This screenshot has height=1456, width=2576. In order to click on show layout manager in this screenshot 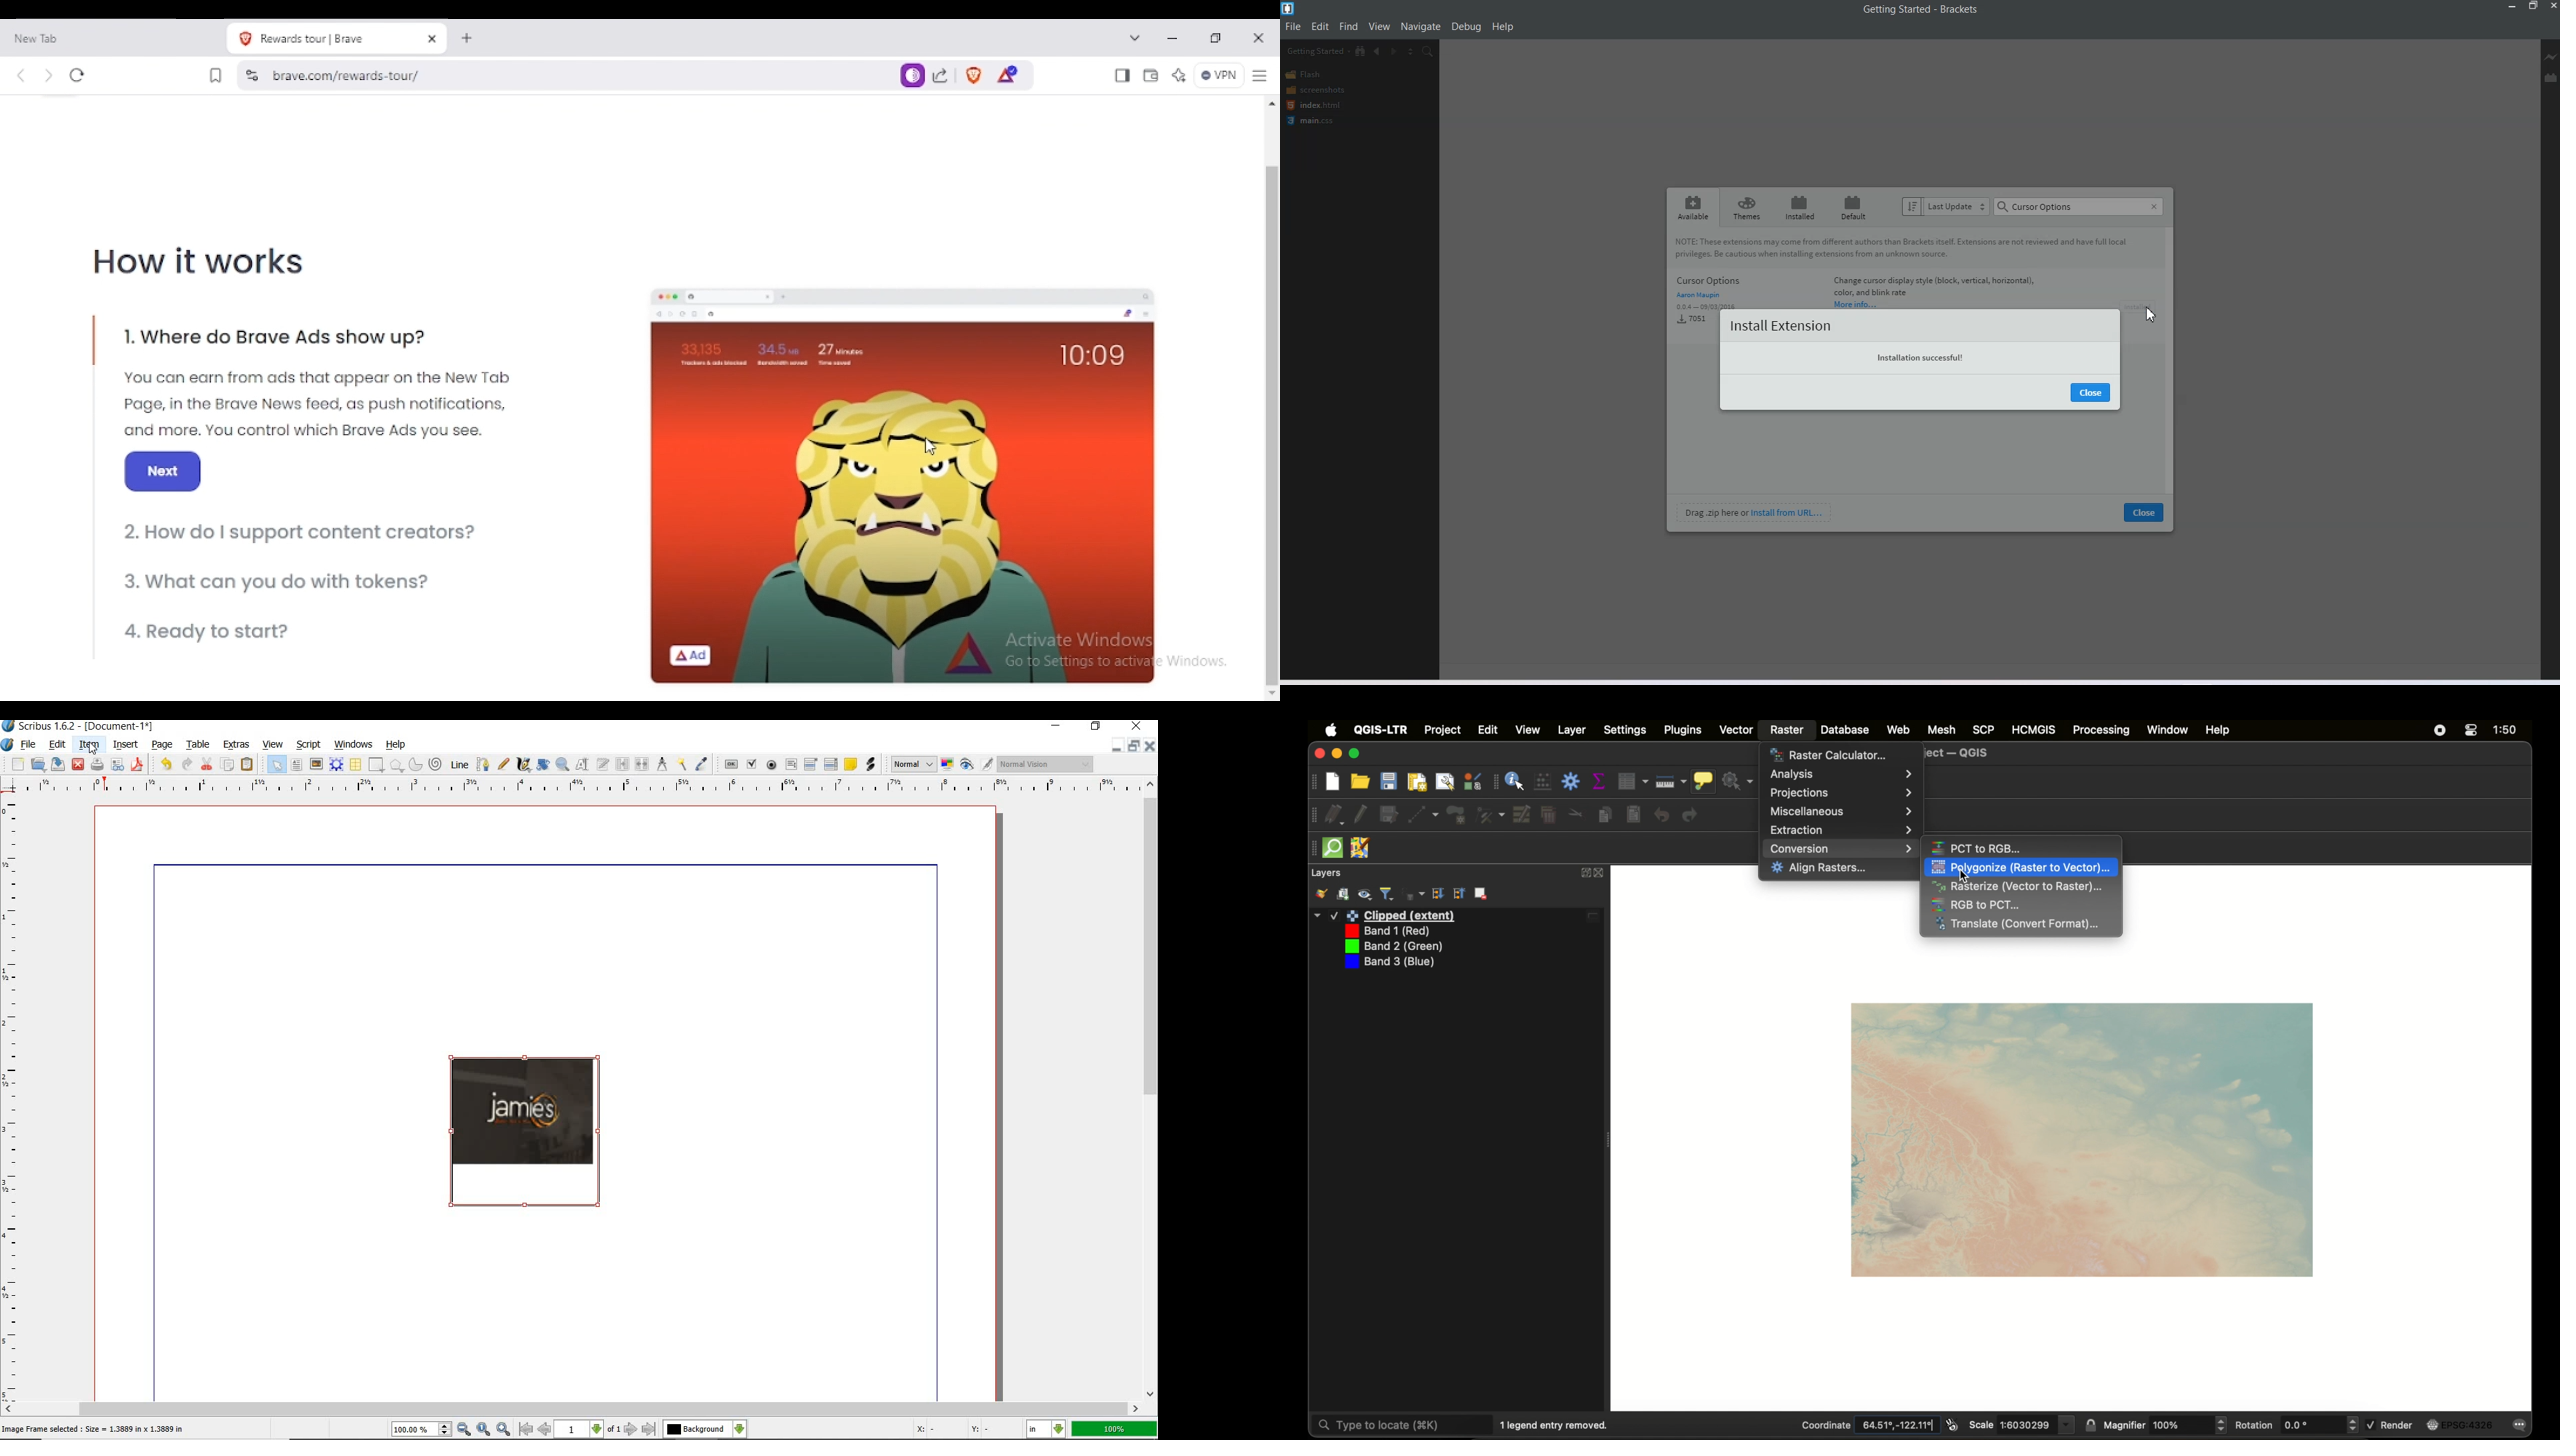, I will do `click(1445, 783)`.